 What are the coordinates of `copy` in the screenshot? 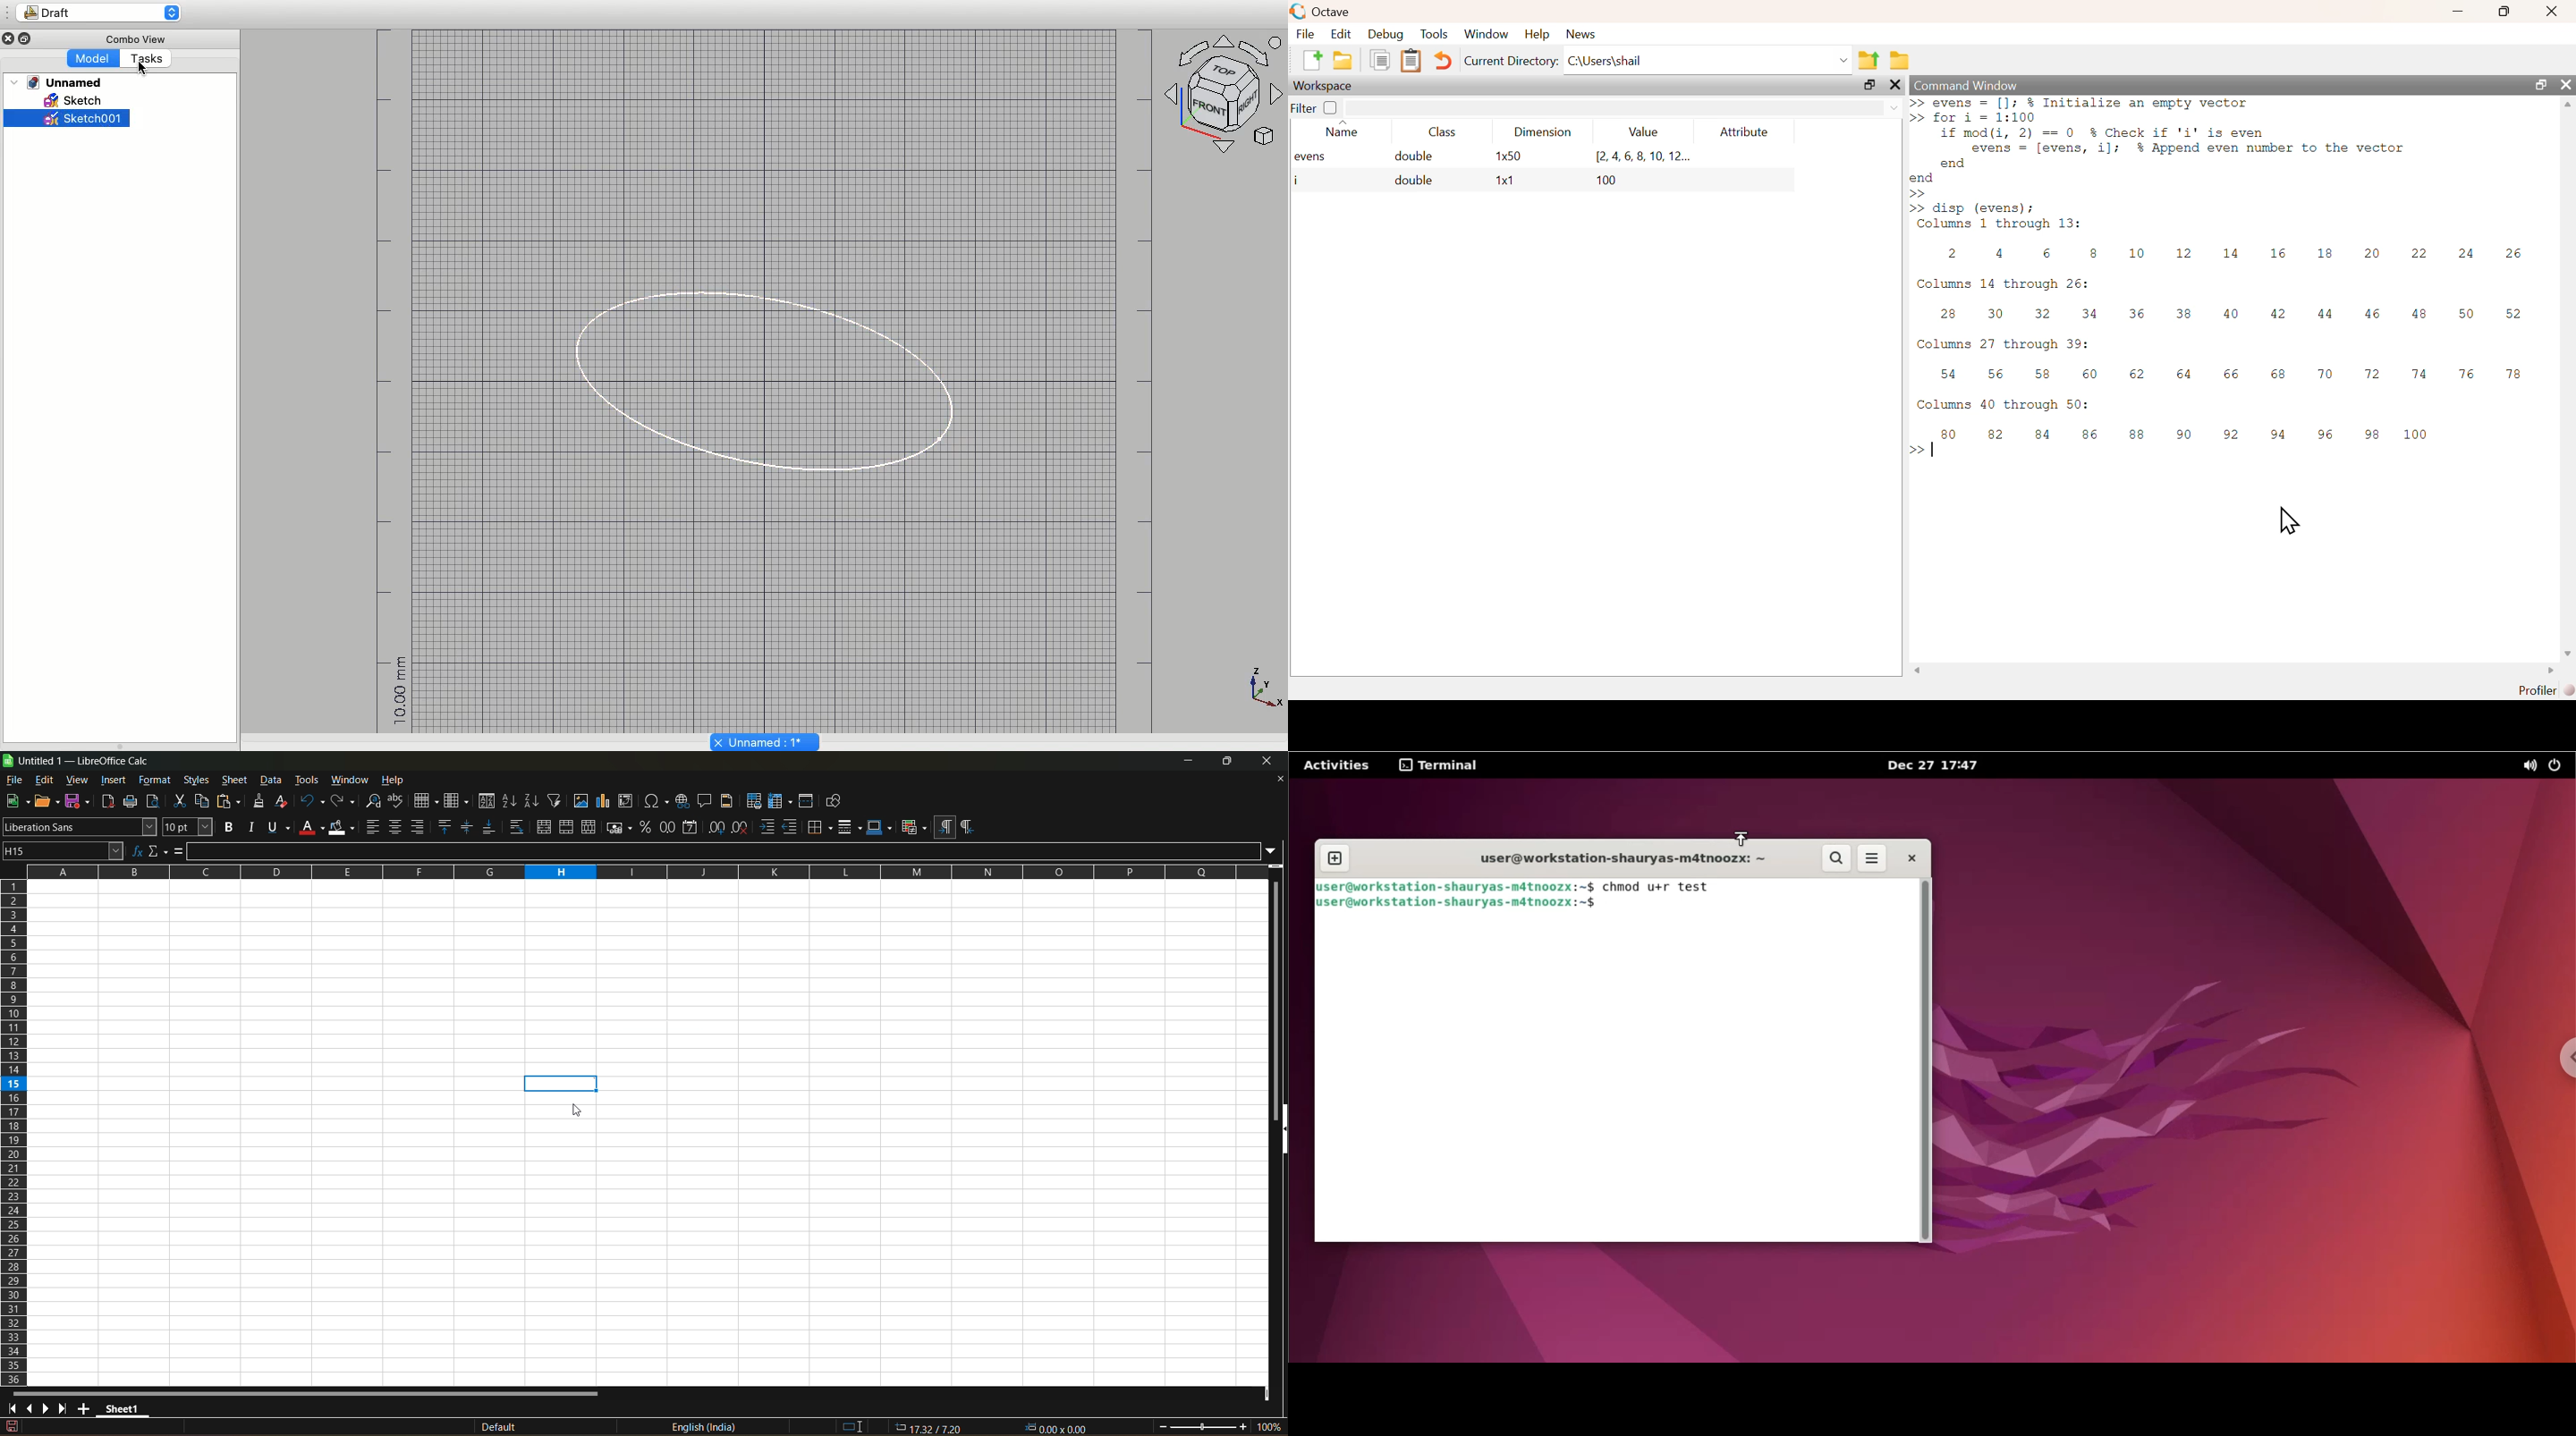 It's located at (1379, 62).